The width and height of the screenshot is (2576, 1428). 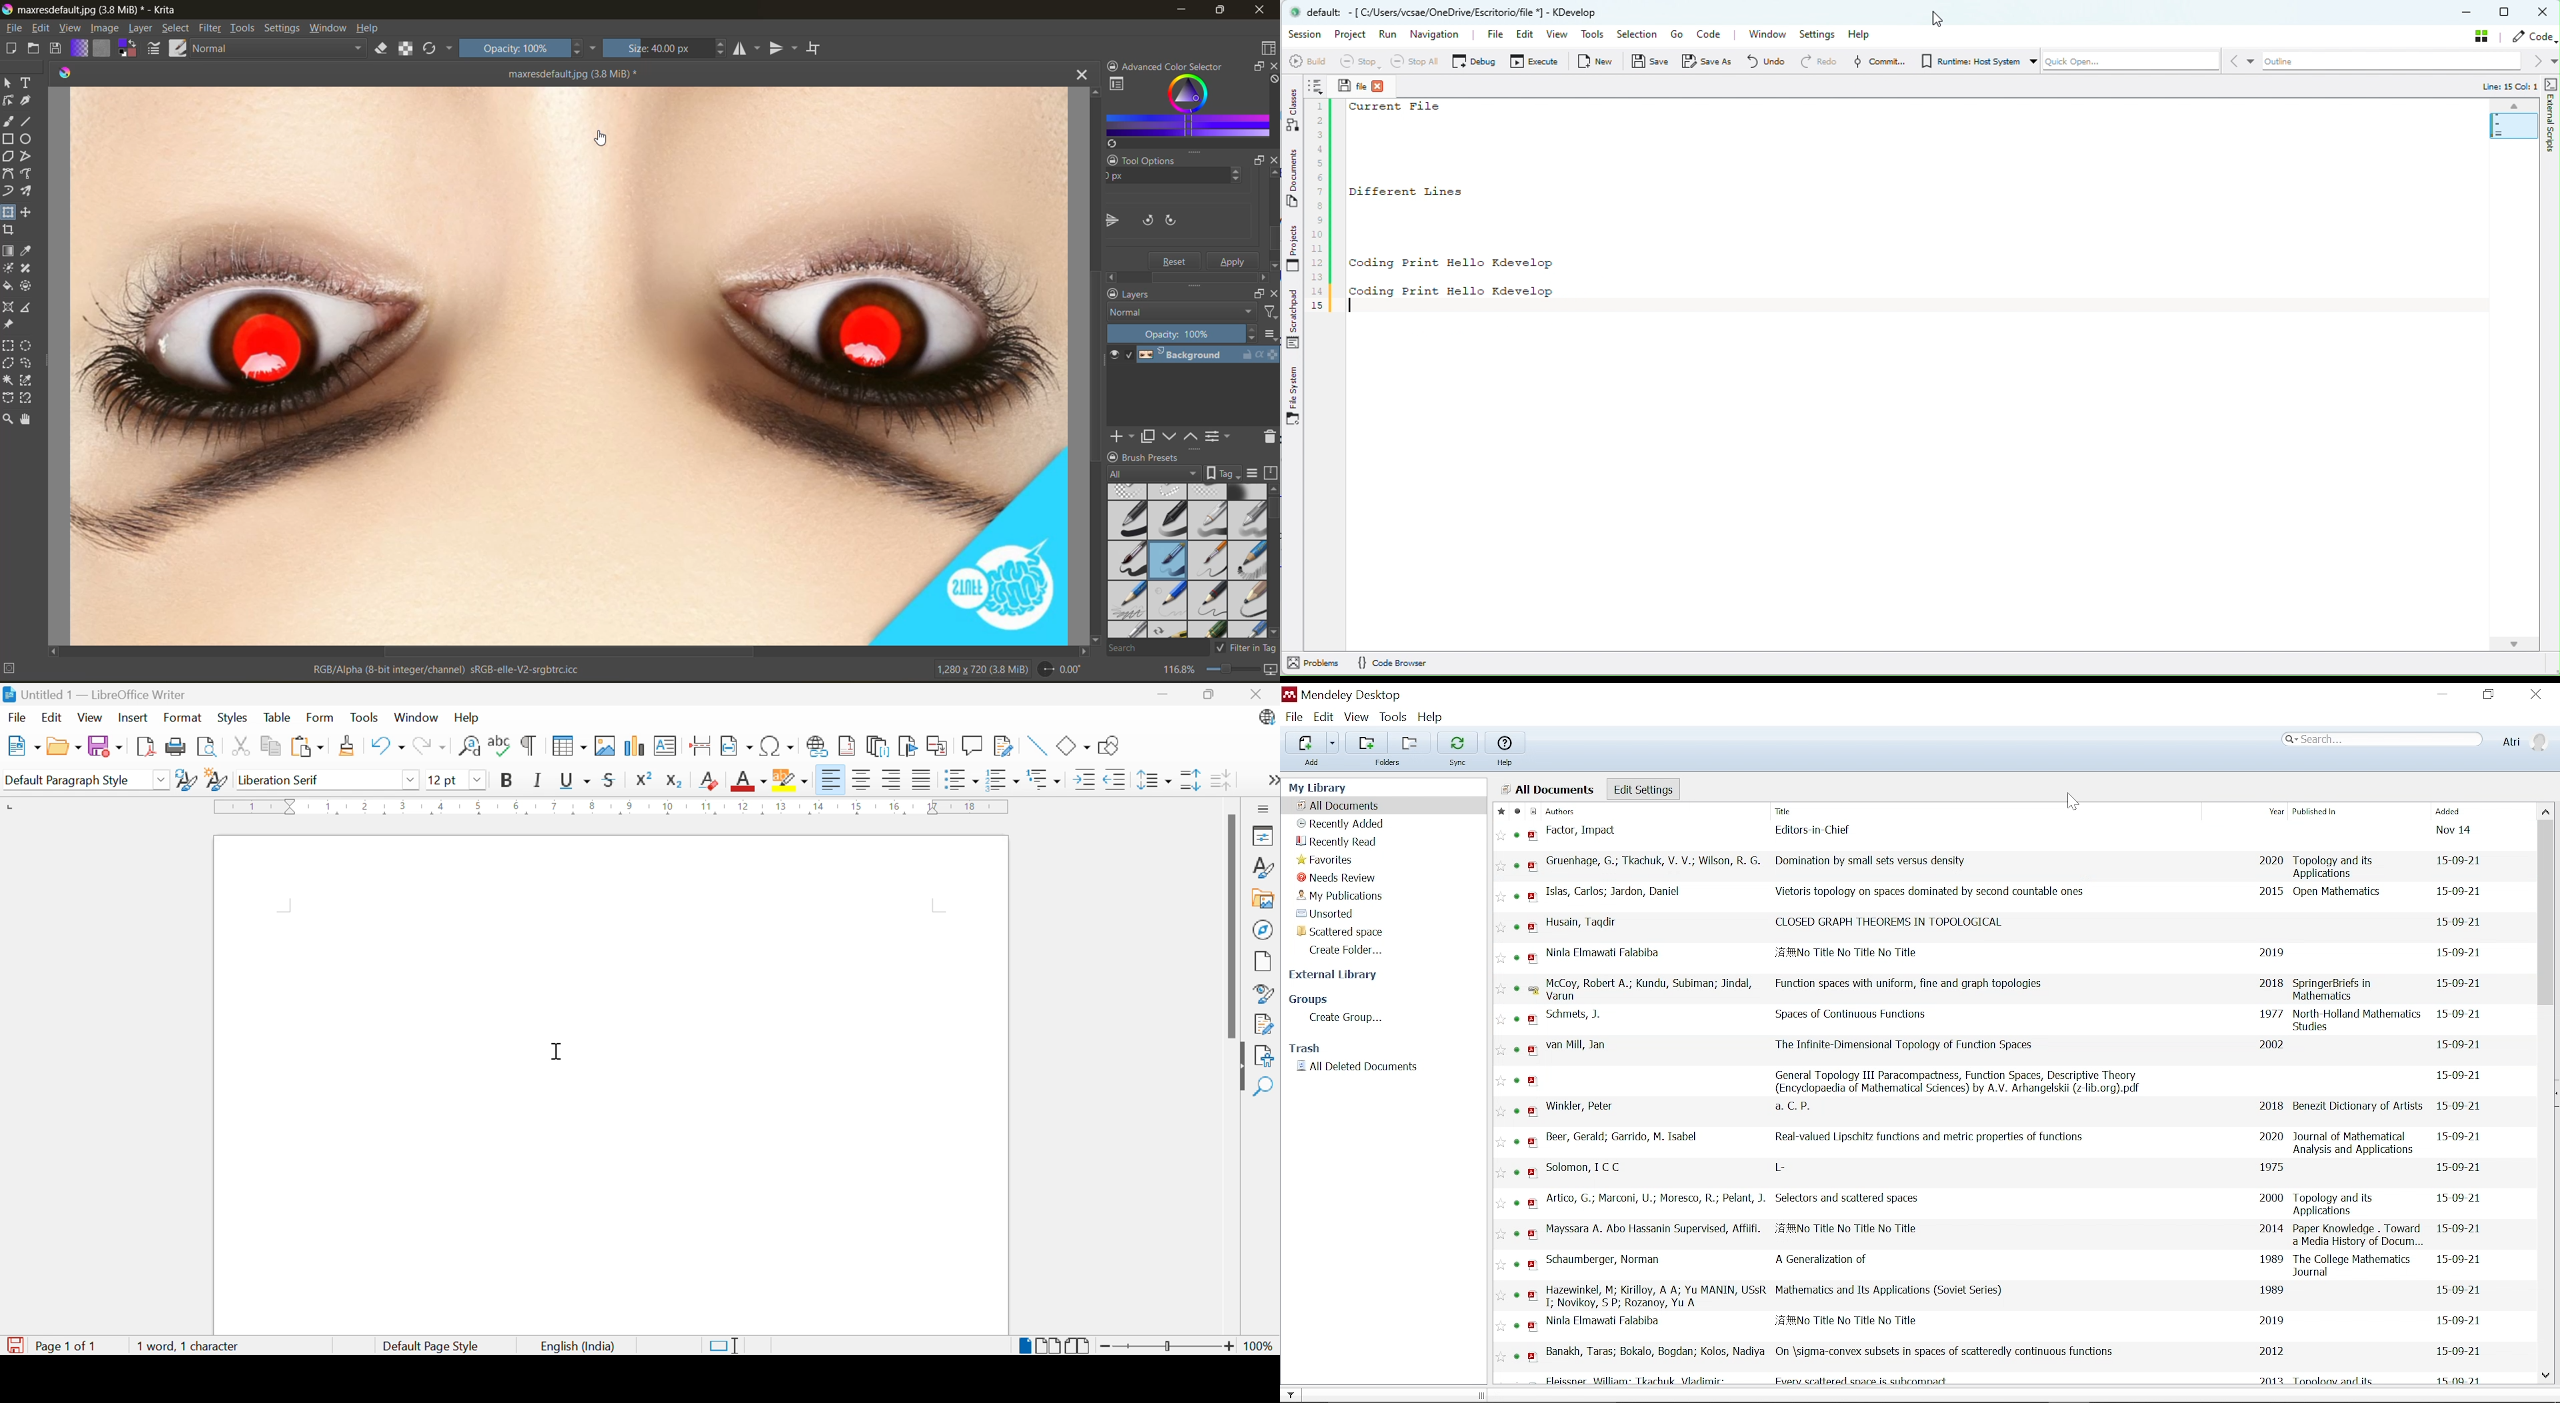 What do you see at coordinates (29, 418) in the screenshot?
I see `tool` at bounding box center [29, 418].